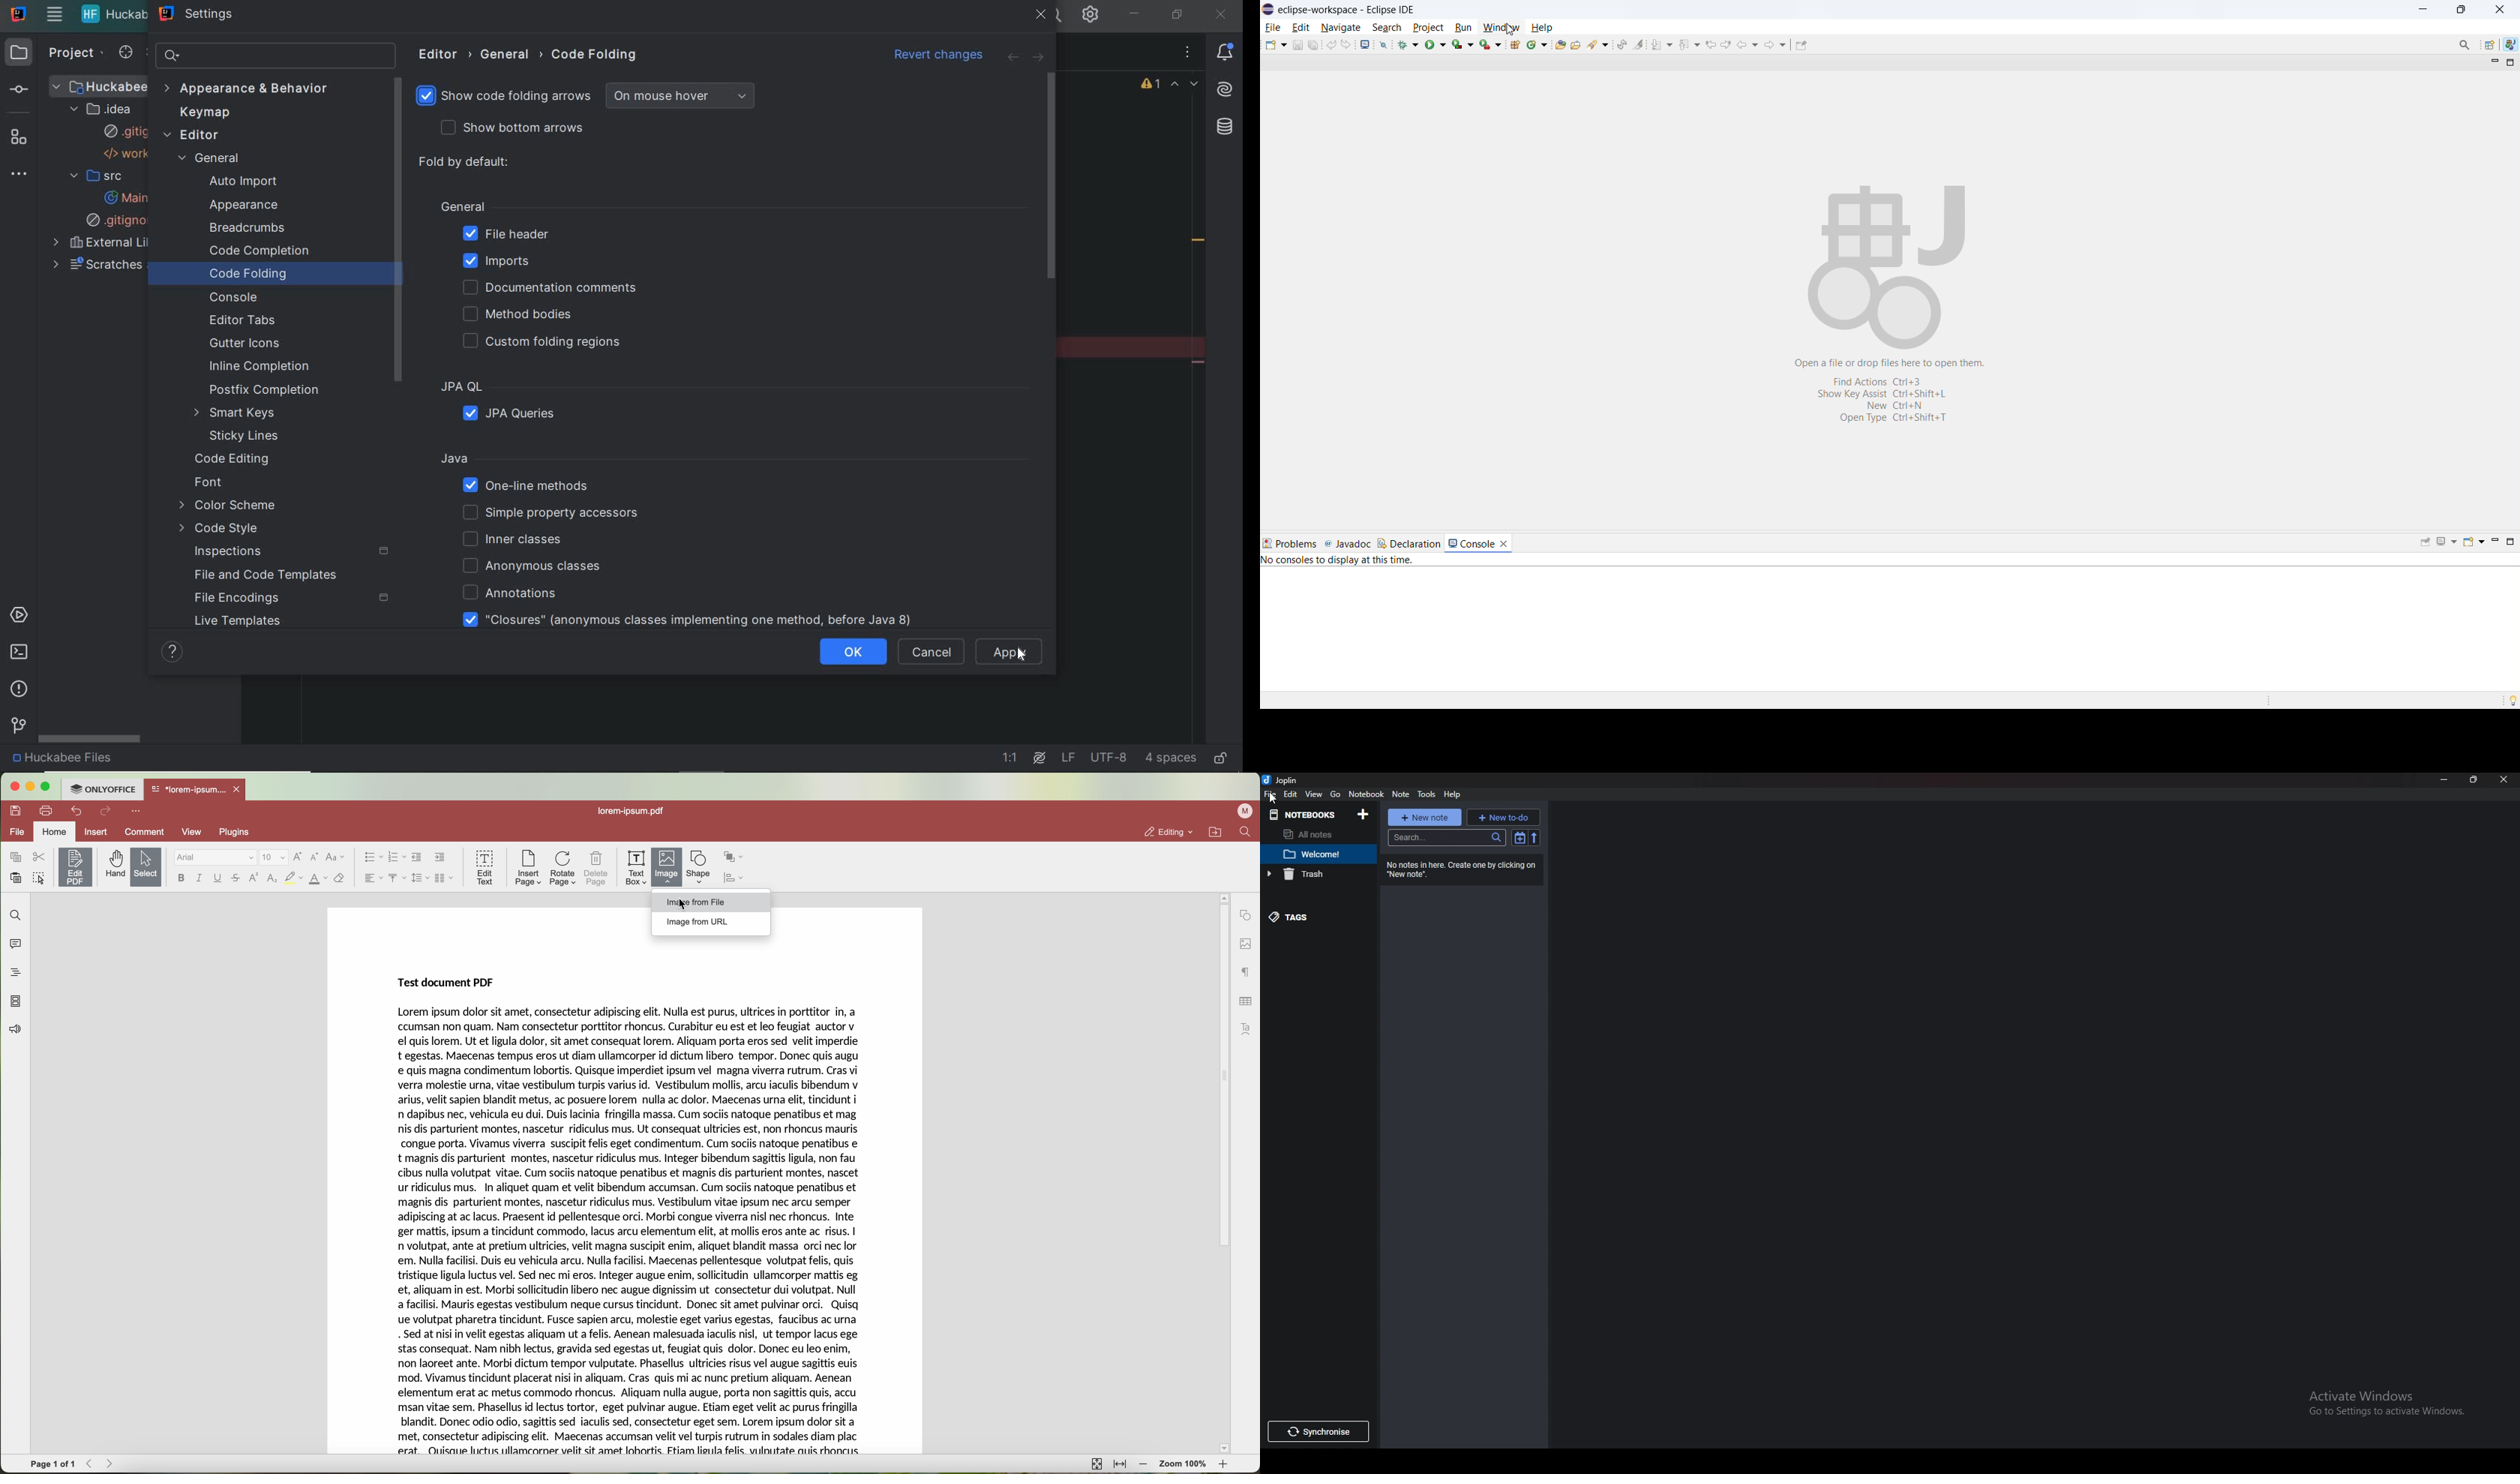  Describe the element at coordinates (18, 653) in the screenshot. I see `terminal` at that location.